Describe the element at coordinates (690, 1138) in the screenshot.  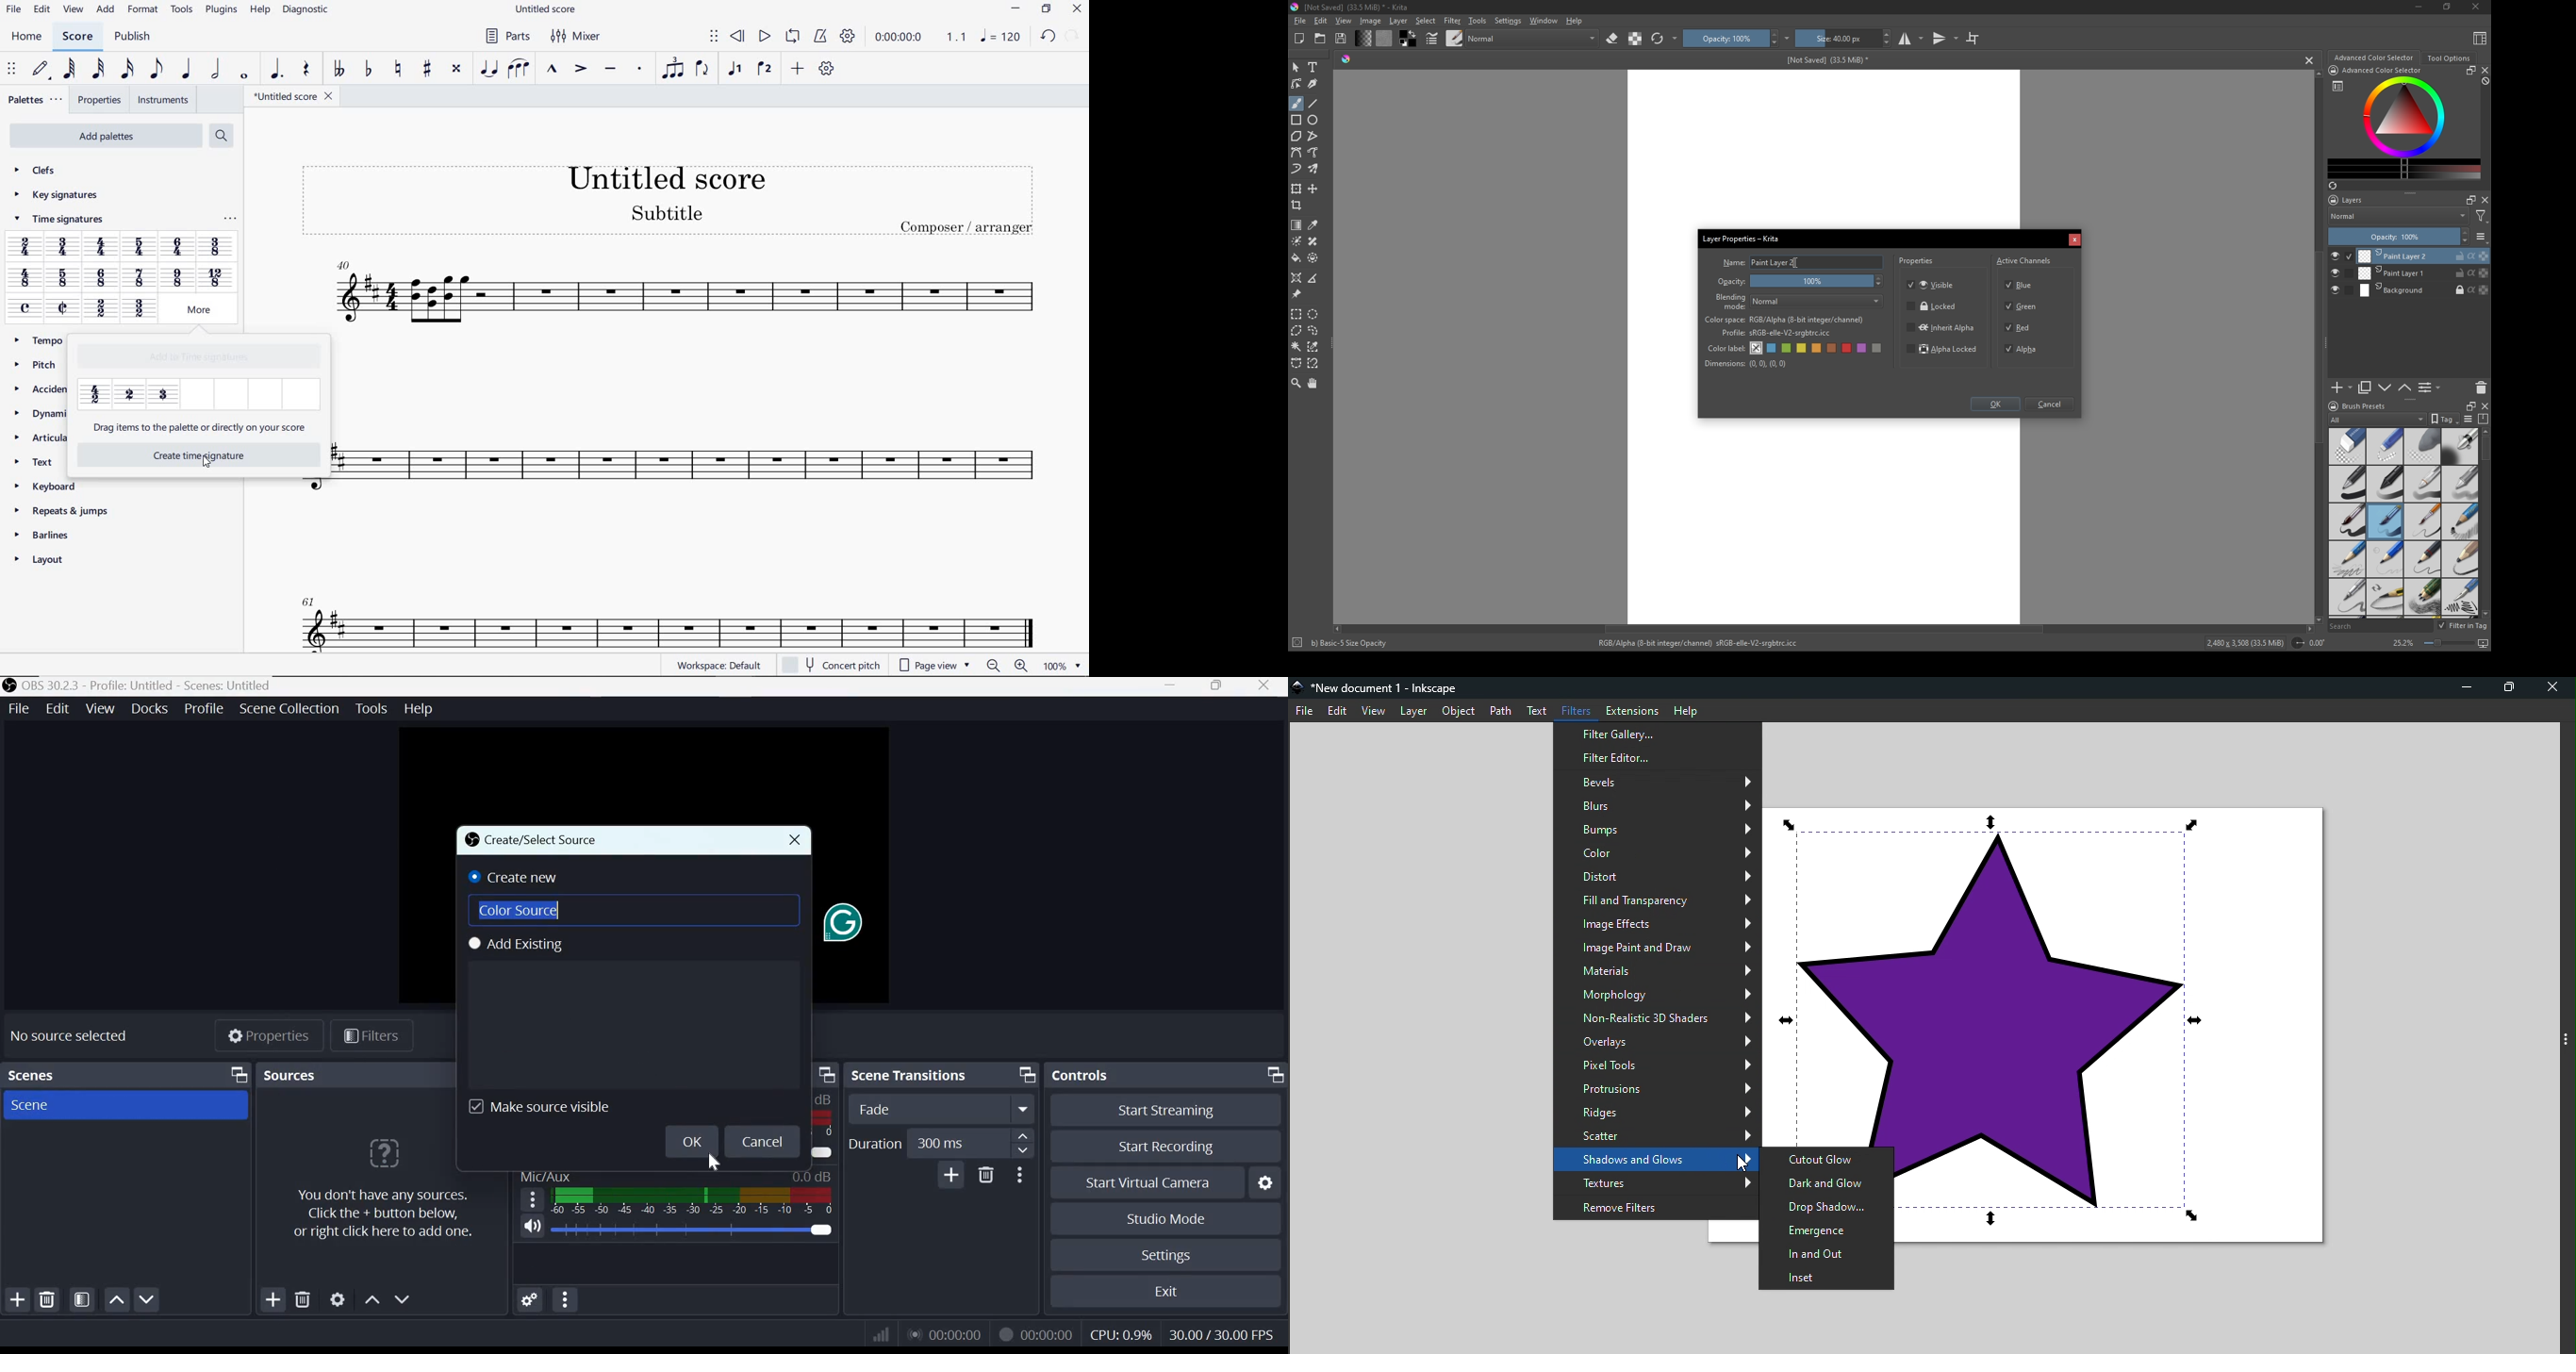
I see `OK` at that location.